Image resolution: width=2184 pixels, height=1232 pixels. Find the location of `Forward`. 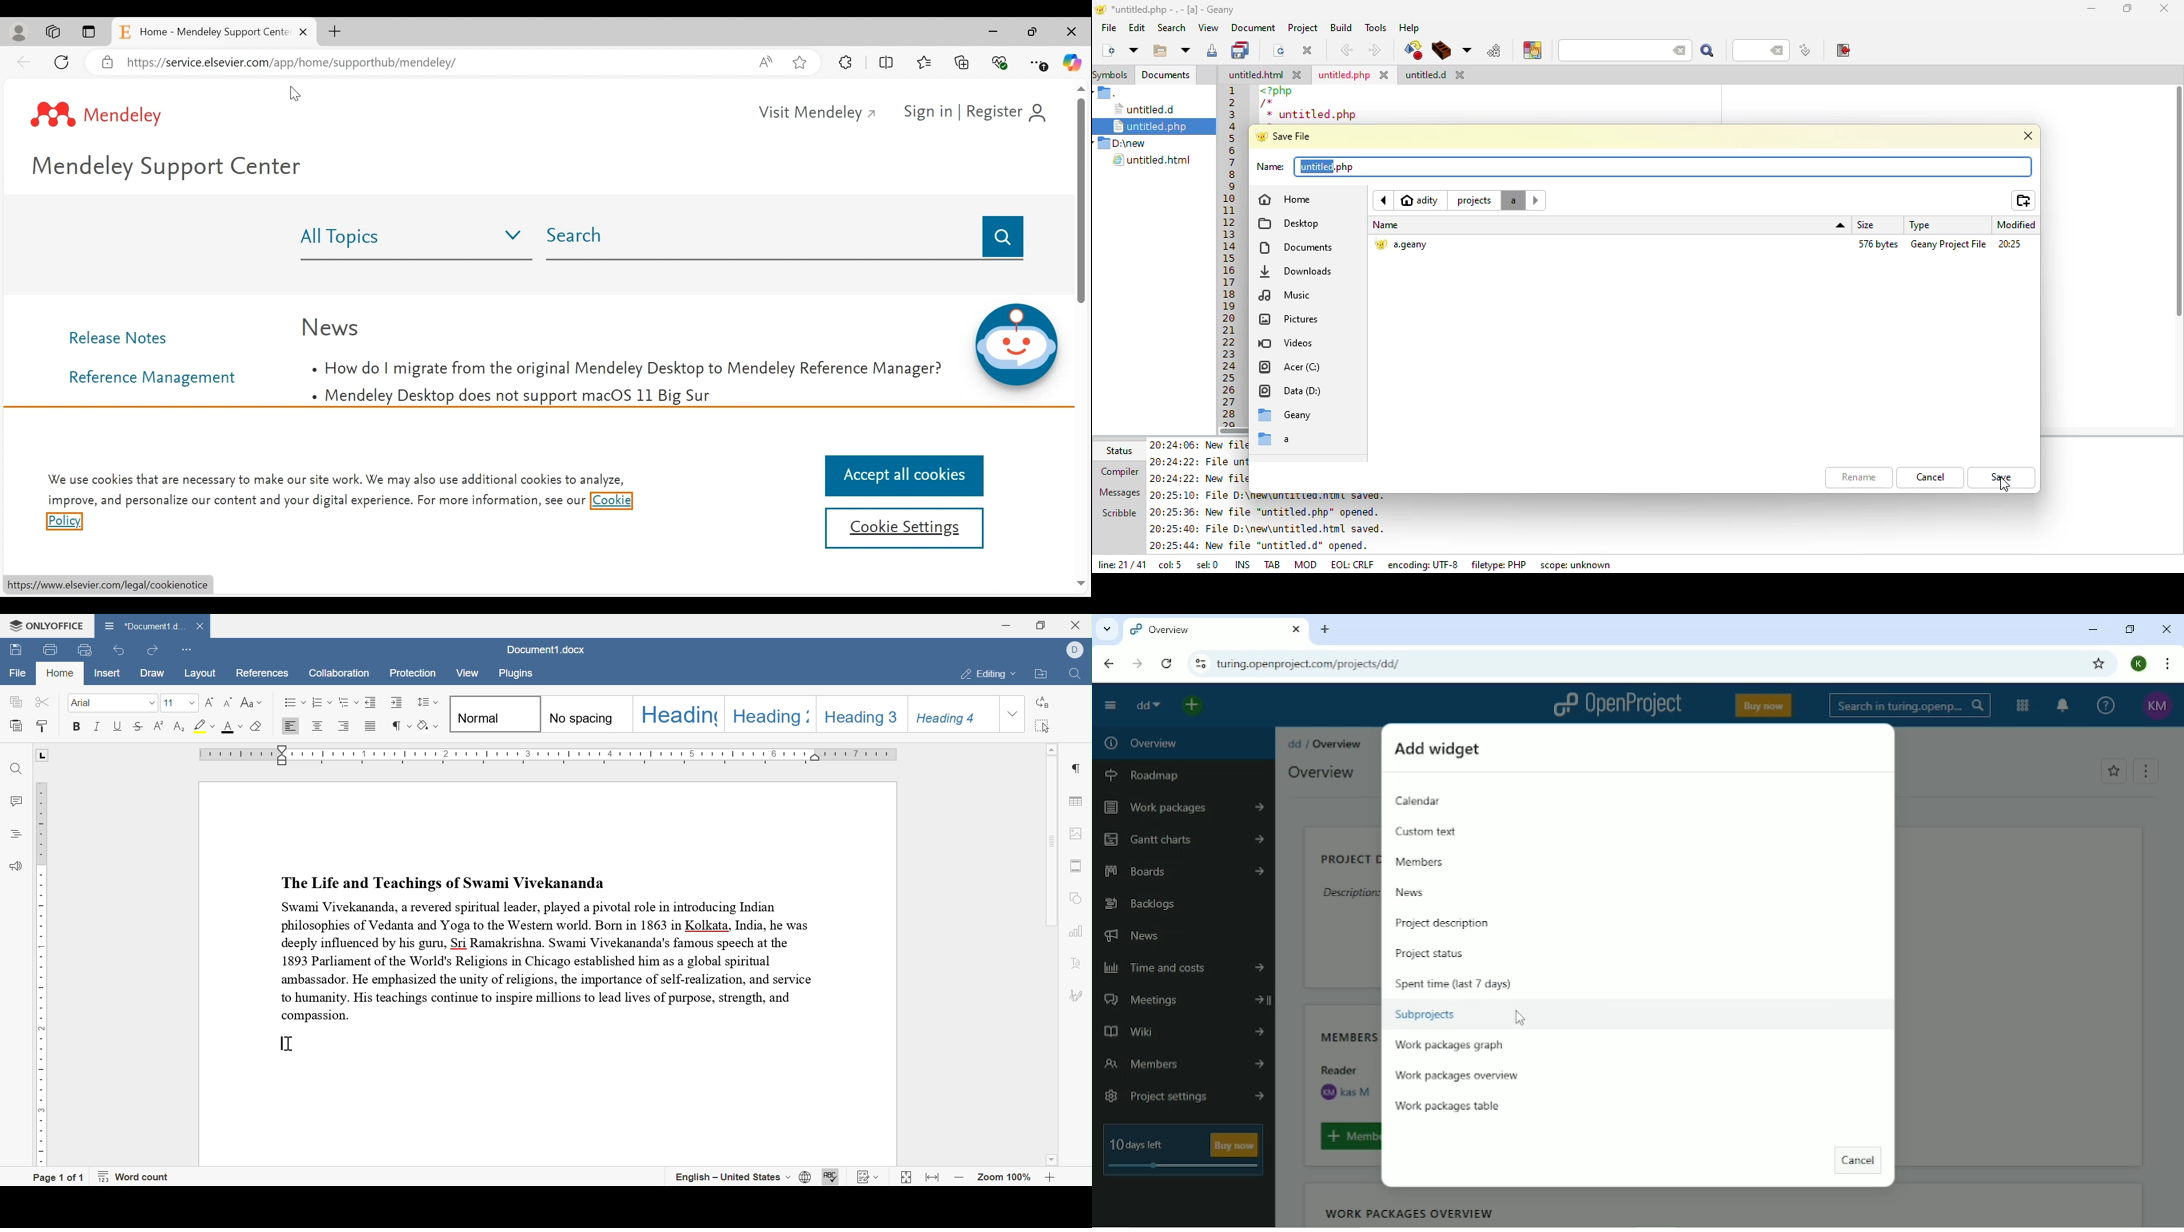

Forward is located at coordinates (1138, 664).